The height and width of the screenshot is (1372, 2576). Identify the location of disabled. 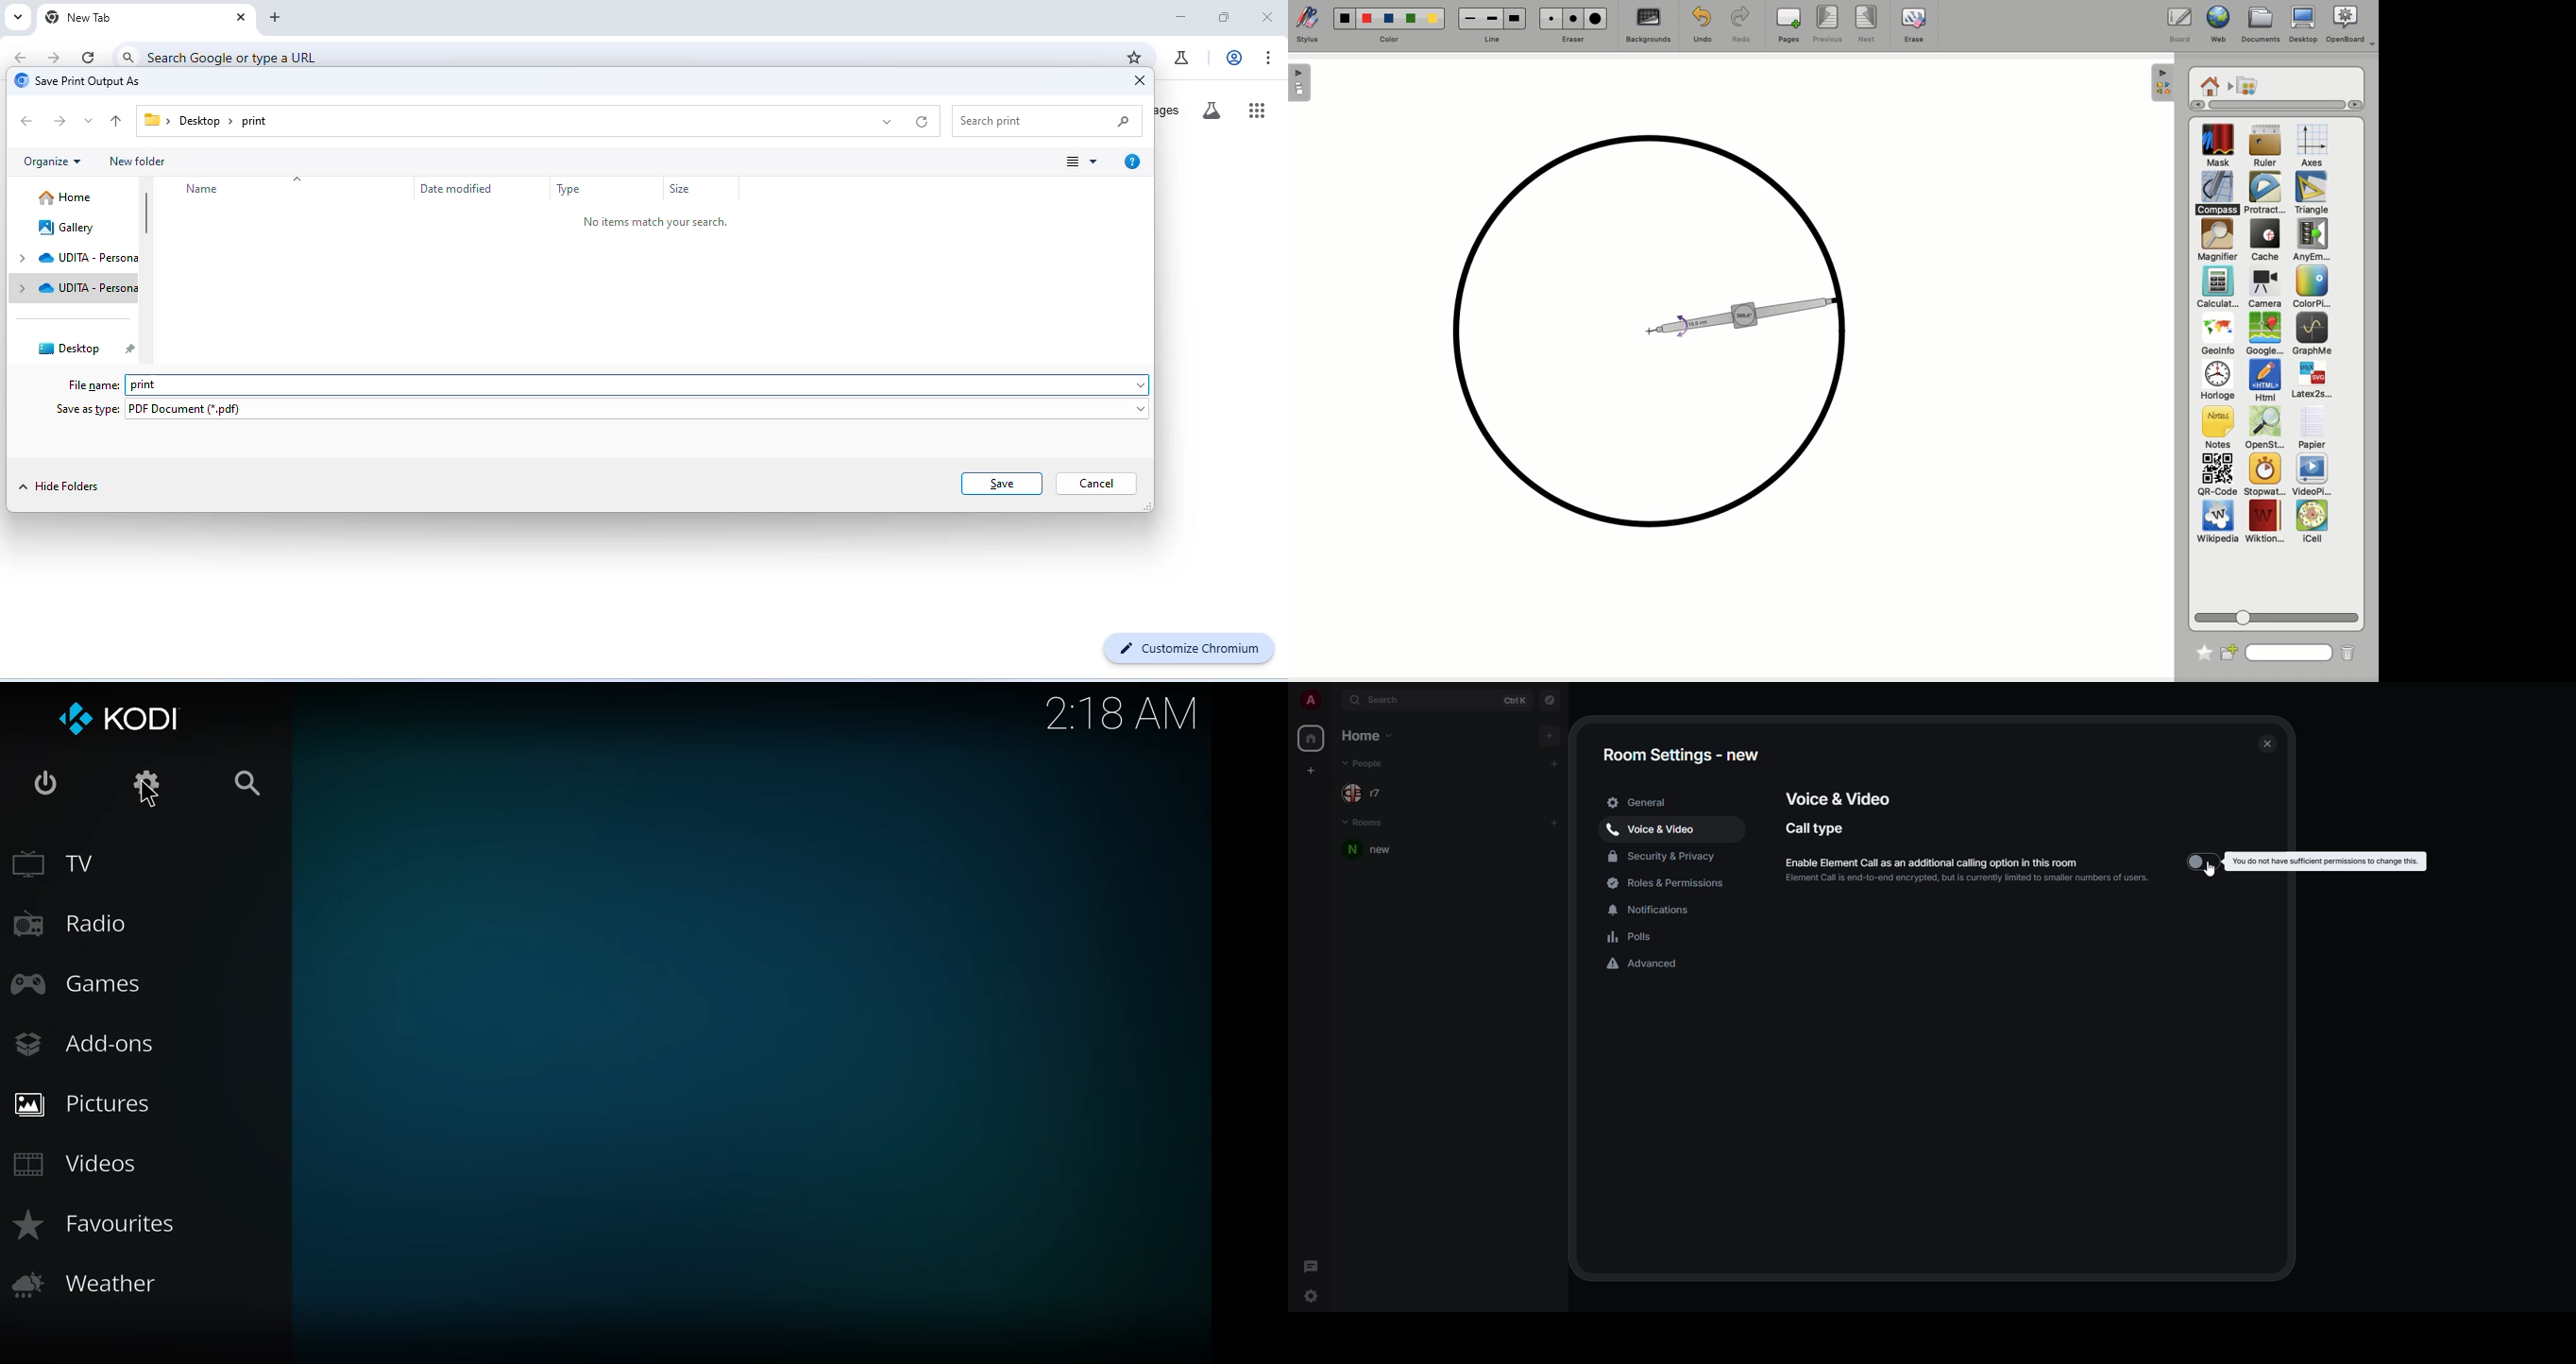
(2203, 861).